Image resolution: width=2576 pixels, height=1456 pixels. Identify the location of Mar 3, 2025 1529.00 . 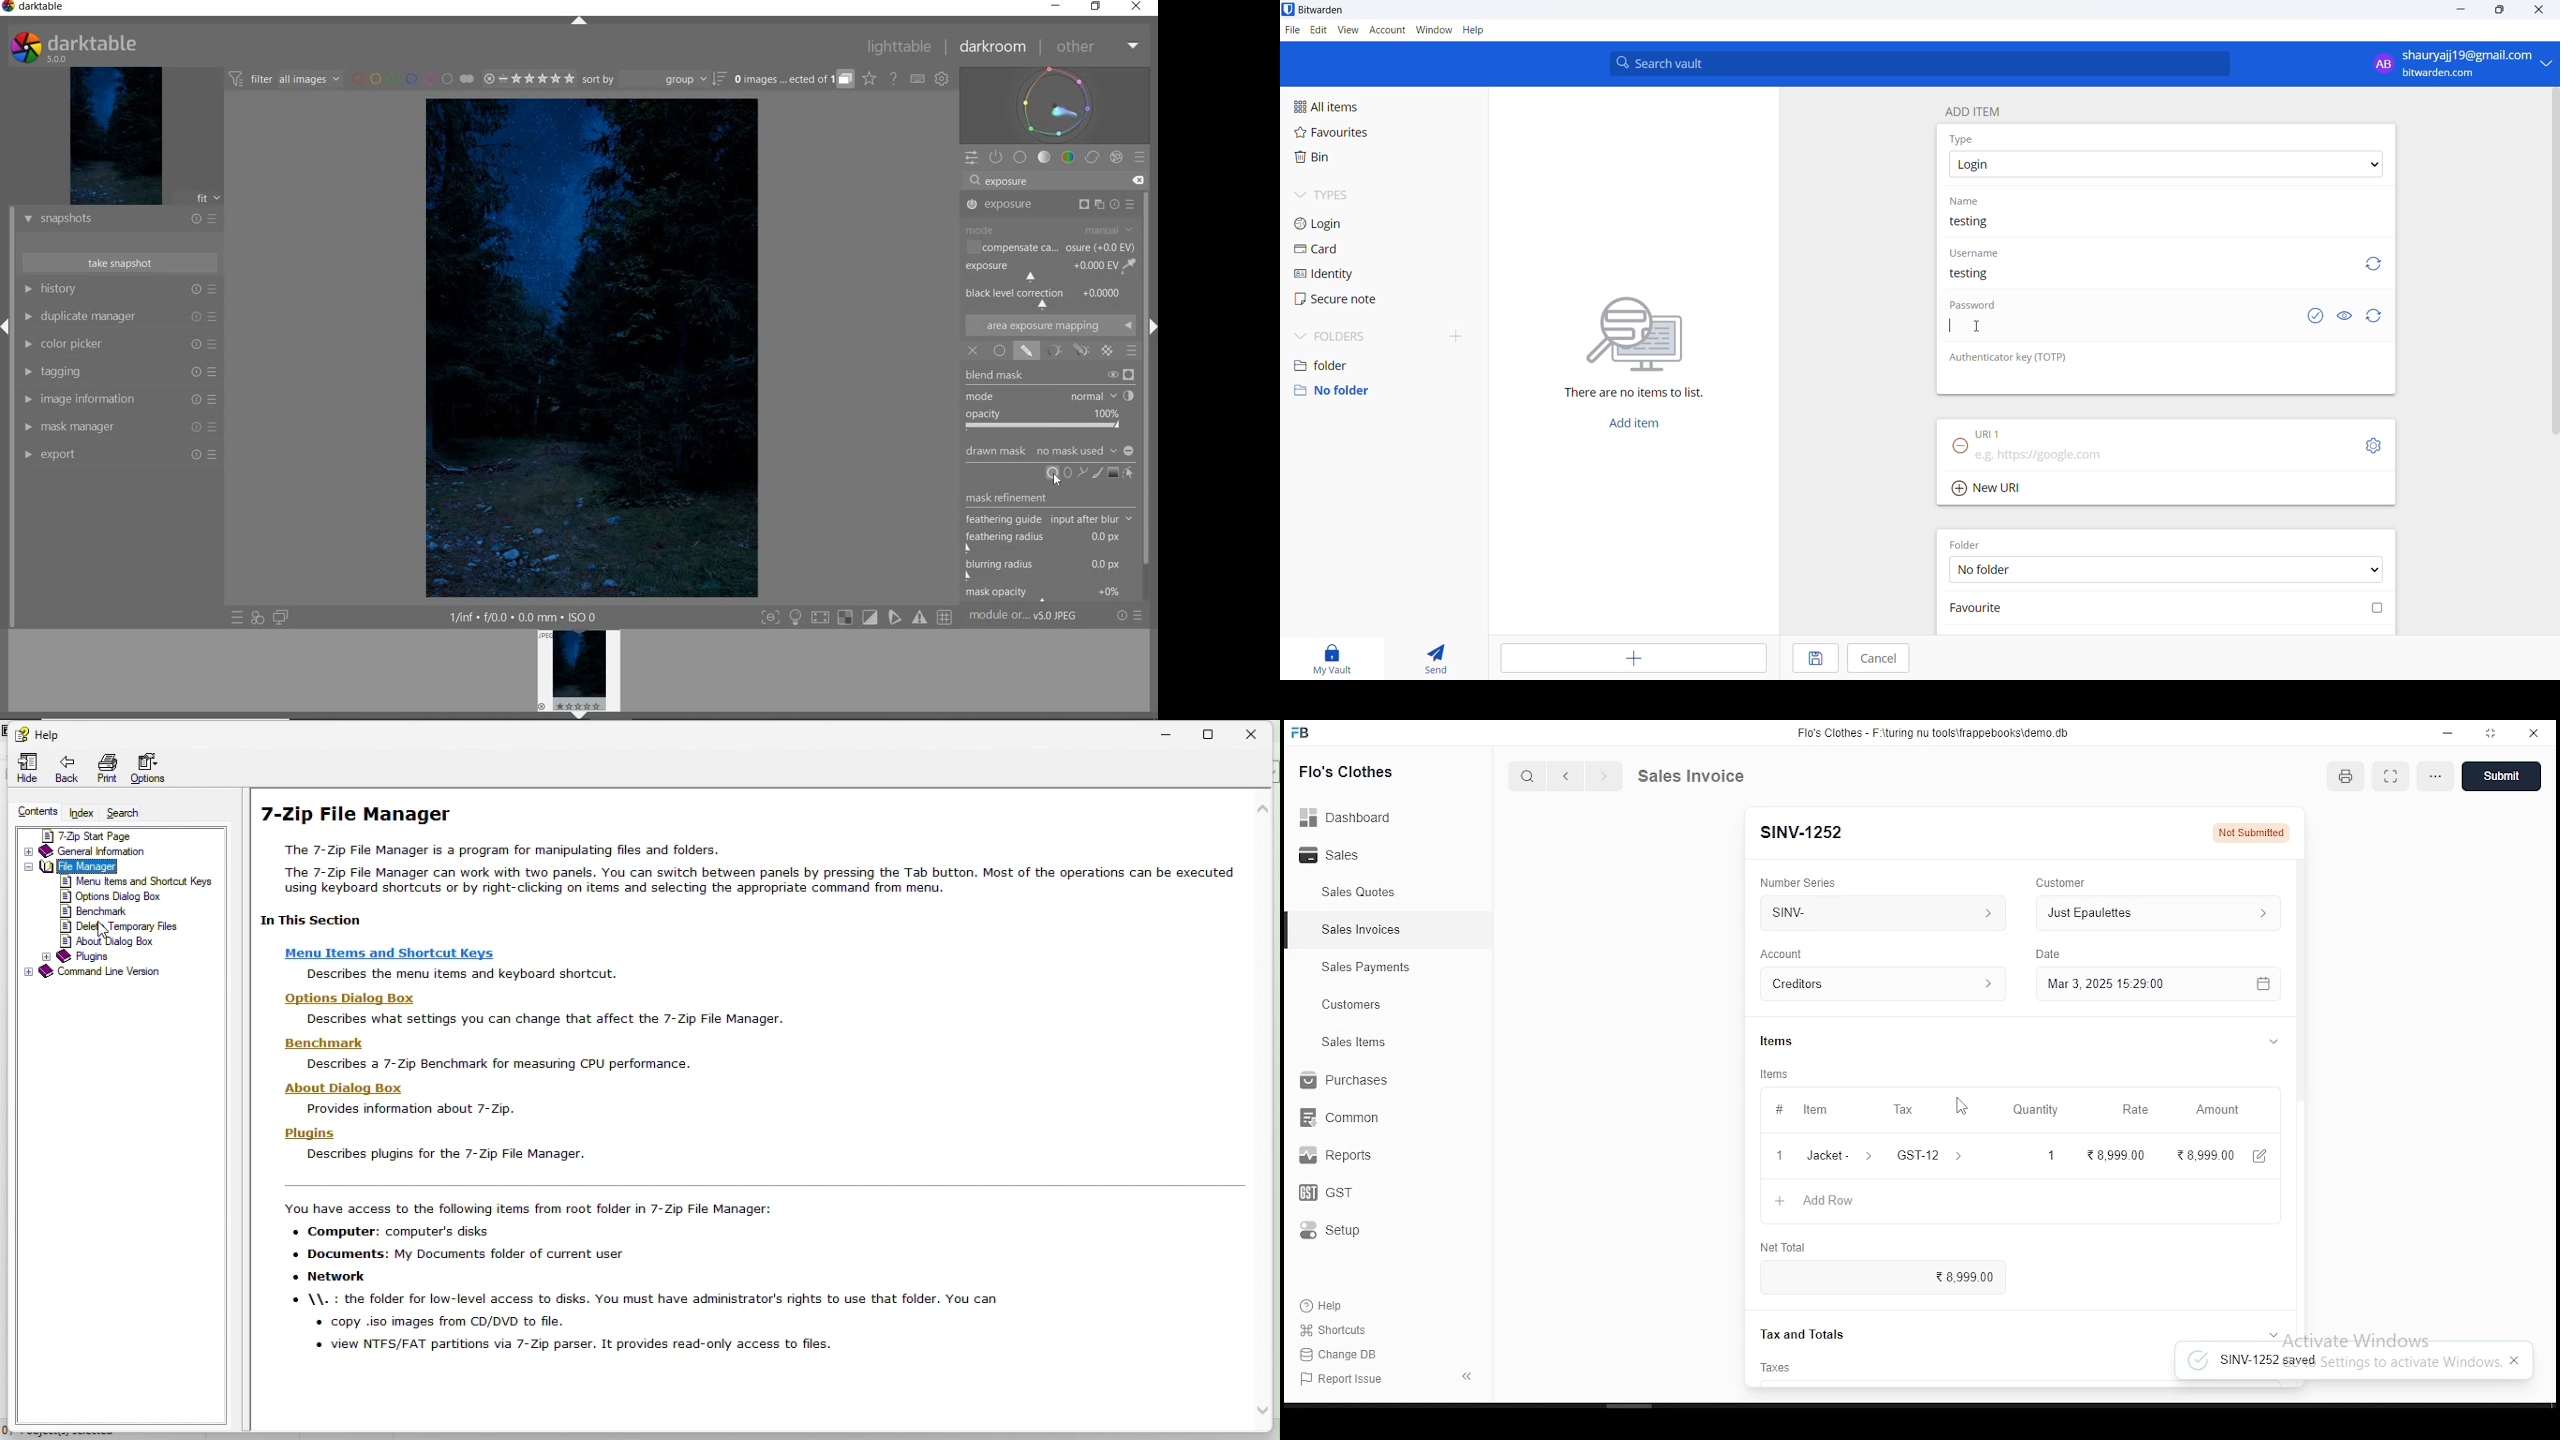
(2137, 986).